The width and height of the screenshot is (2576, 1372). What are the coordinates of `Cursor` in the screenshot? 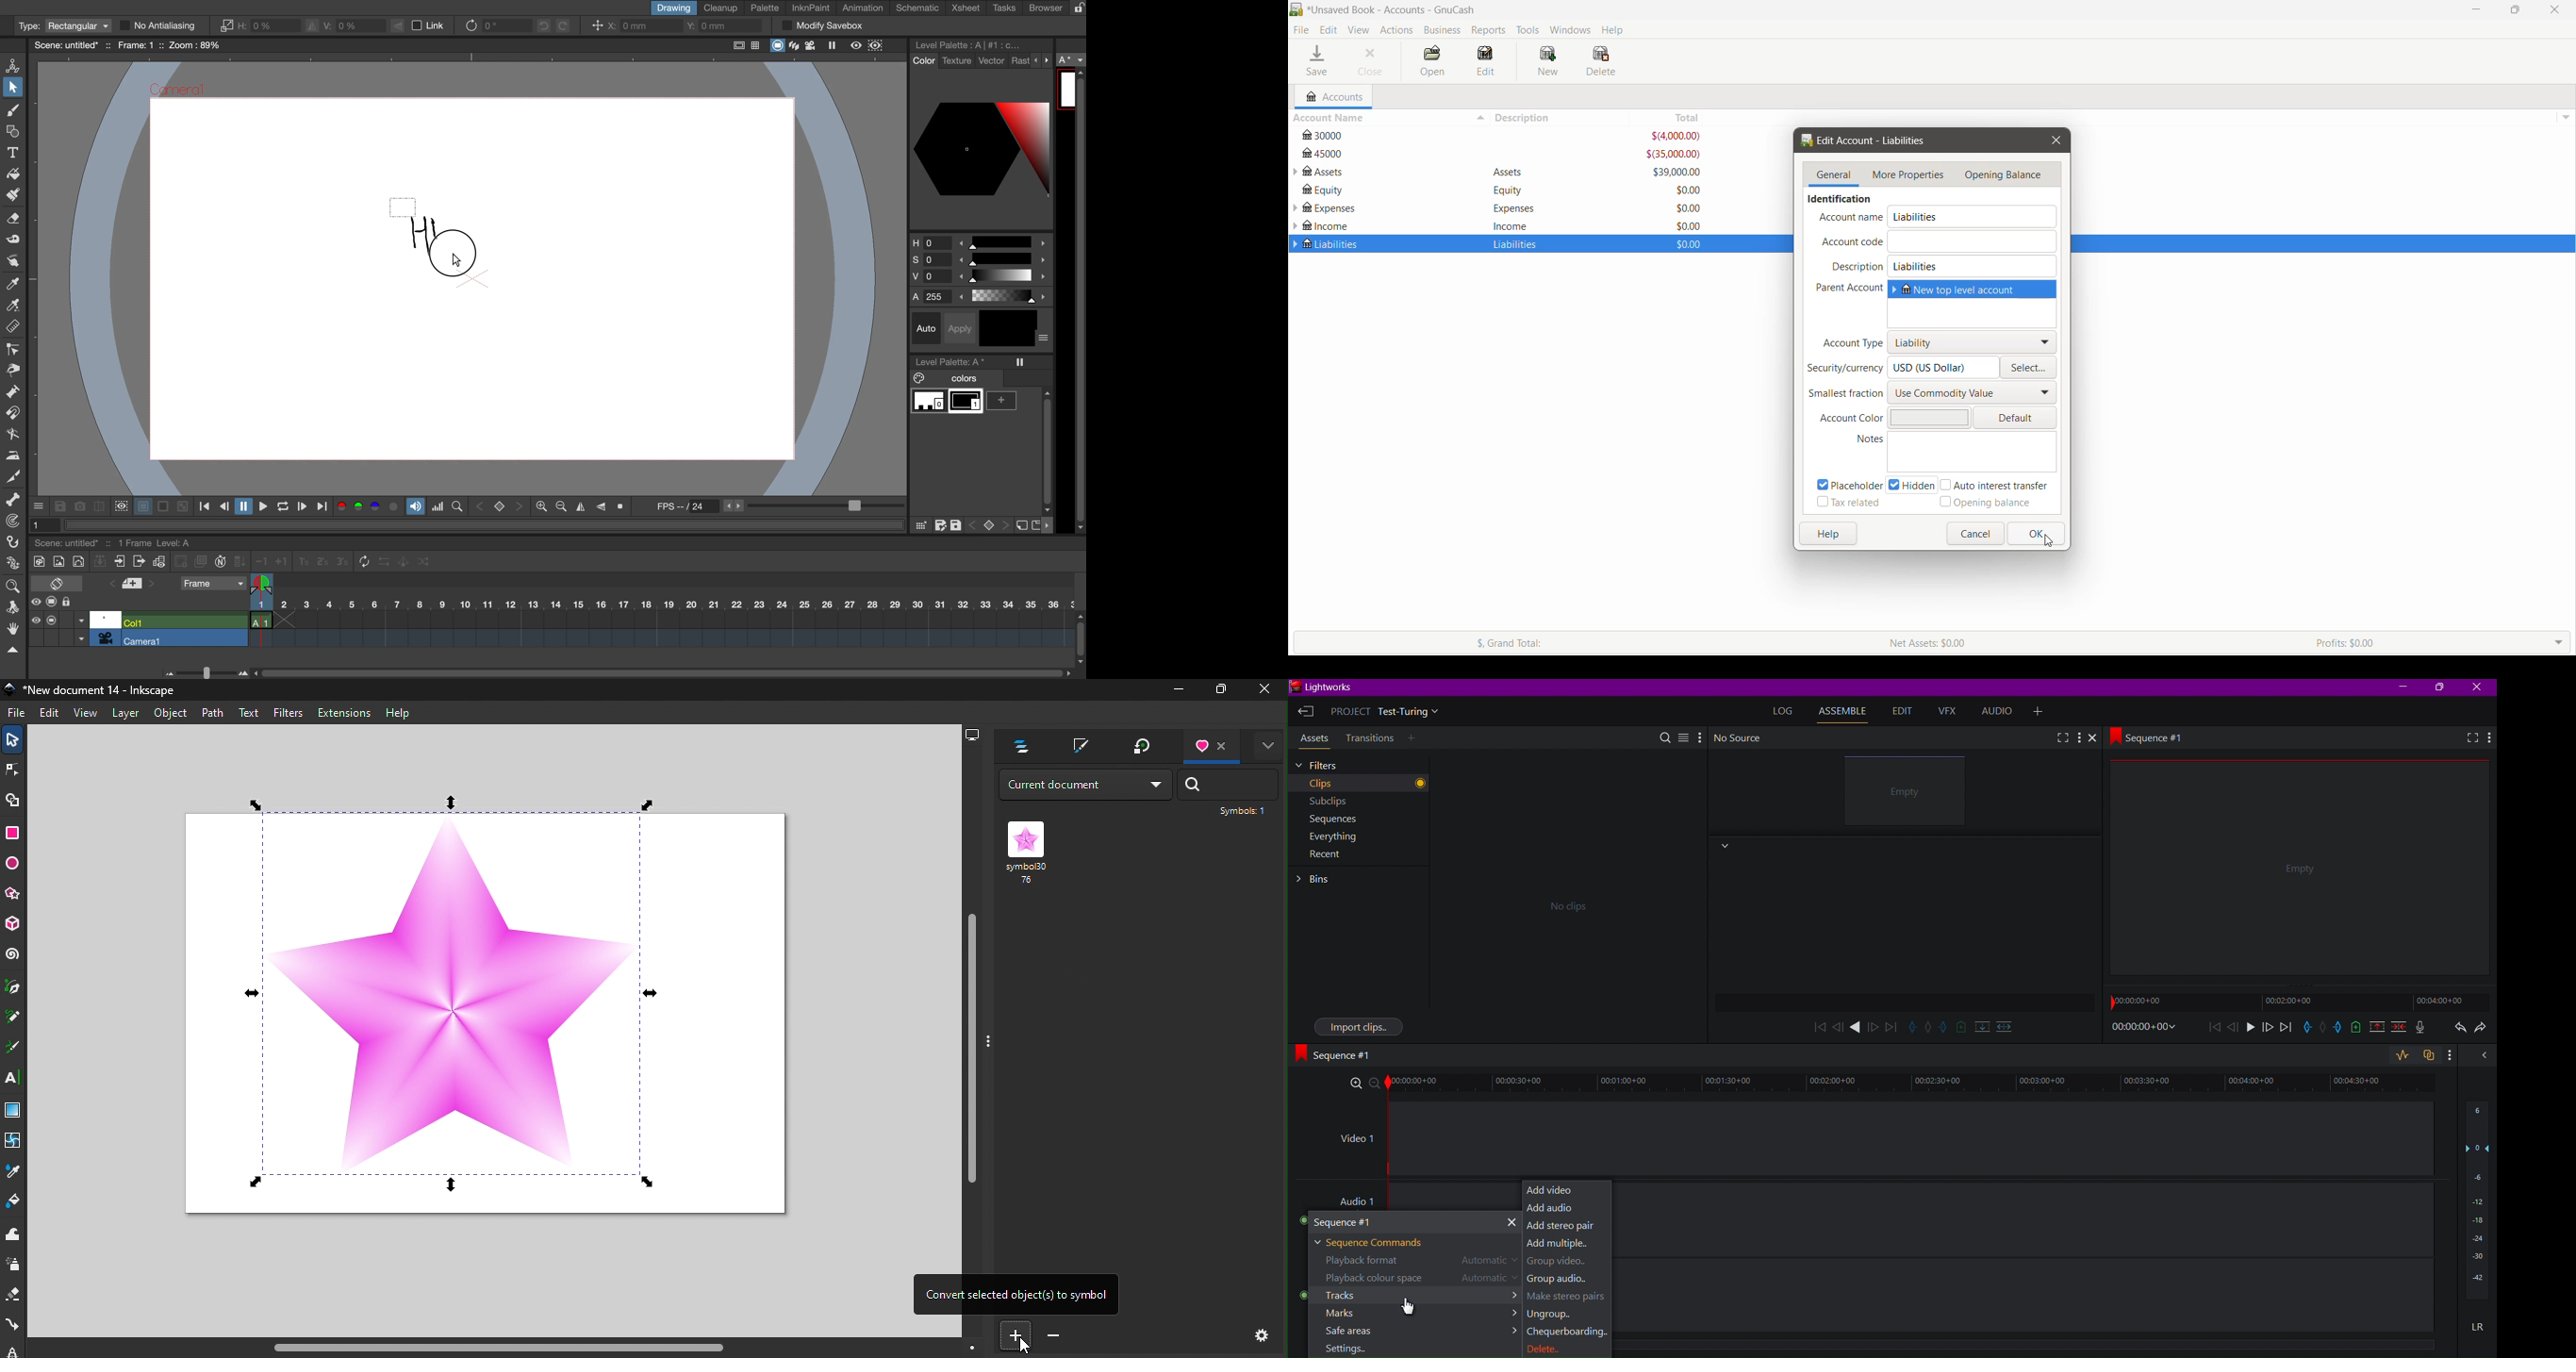 It's located at (2050, 542).